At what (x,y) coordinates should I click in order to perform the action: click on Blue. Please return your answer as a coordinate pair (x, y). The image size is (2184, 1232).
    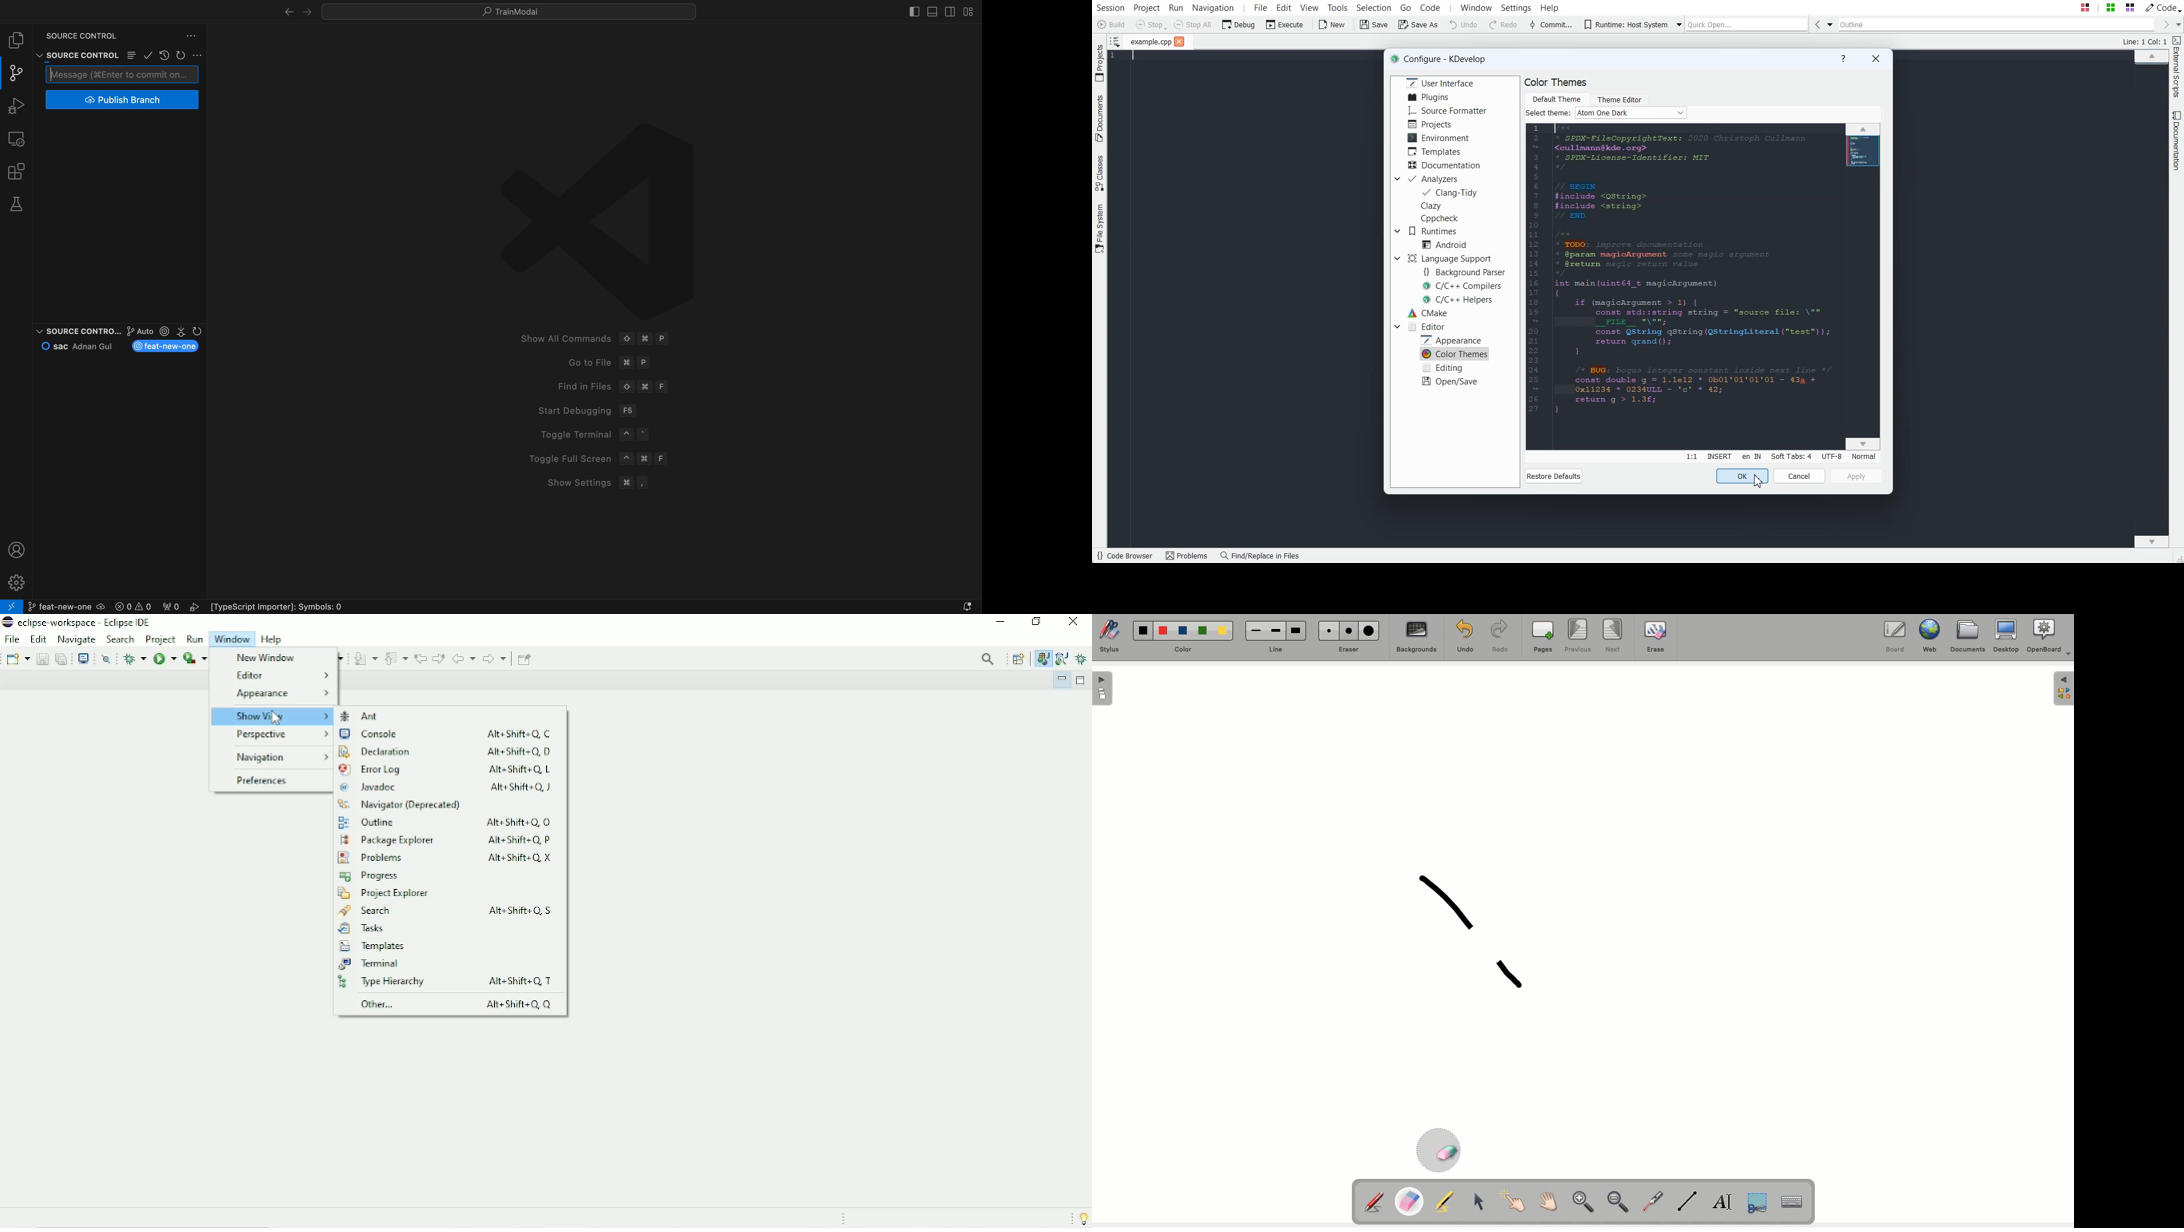
    Looking at the image, I should click on (1183, 628).